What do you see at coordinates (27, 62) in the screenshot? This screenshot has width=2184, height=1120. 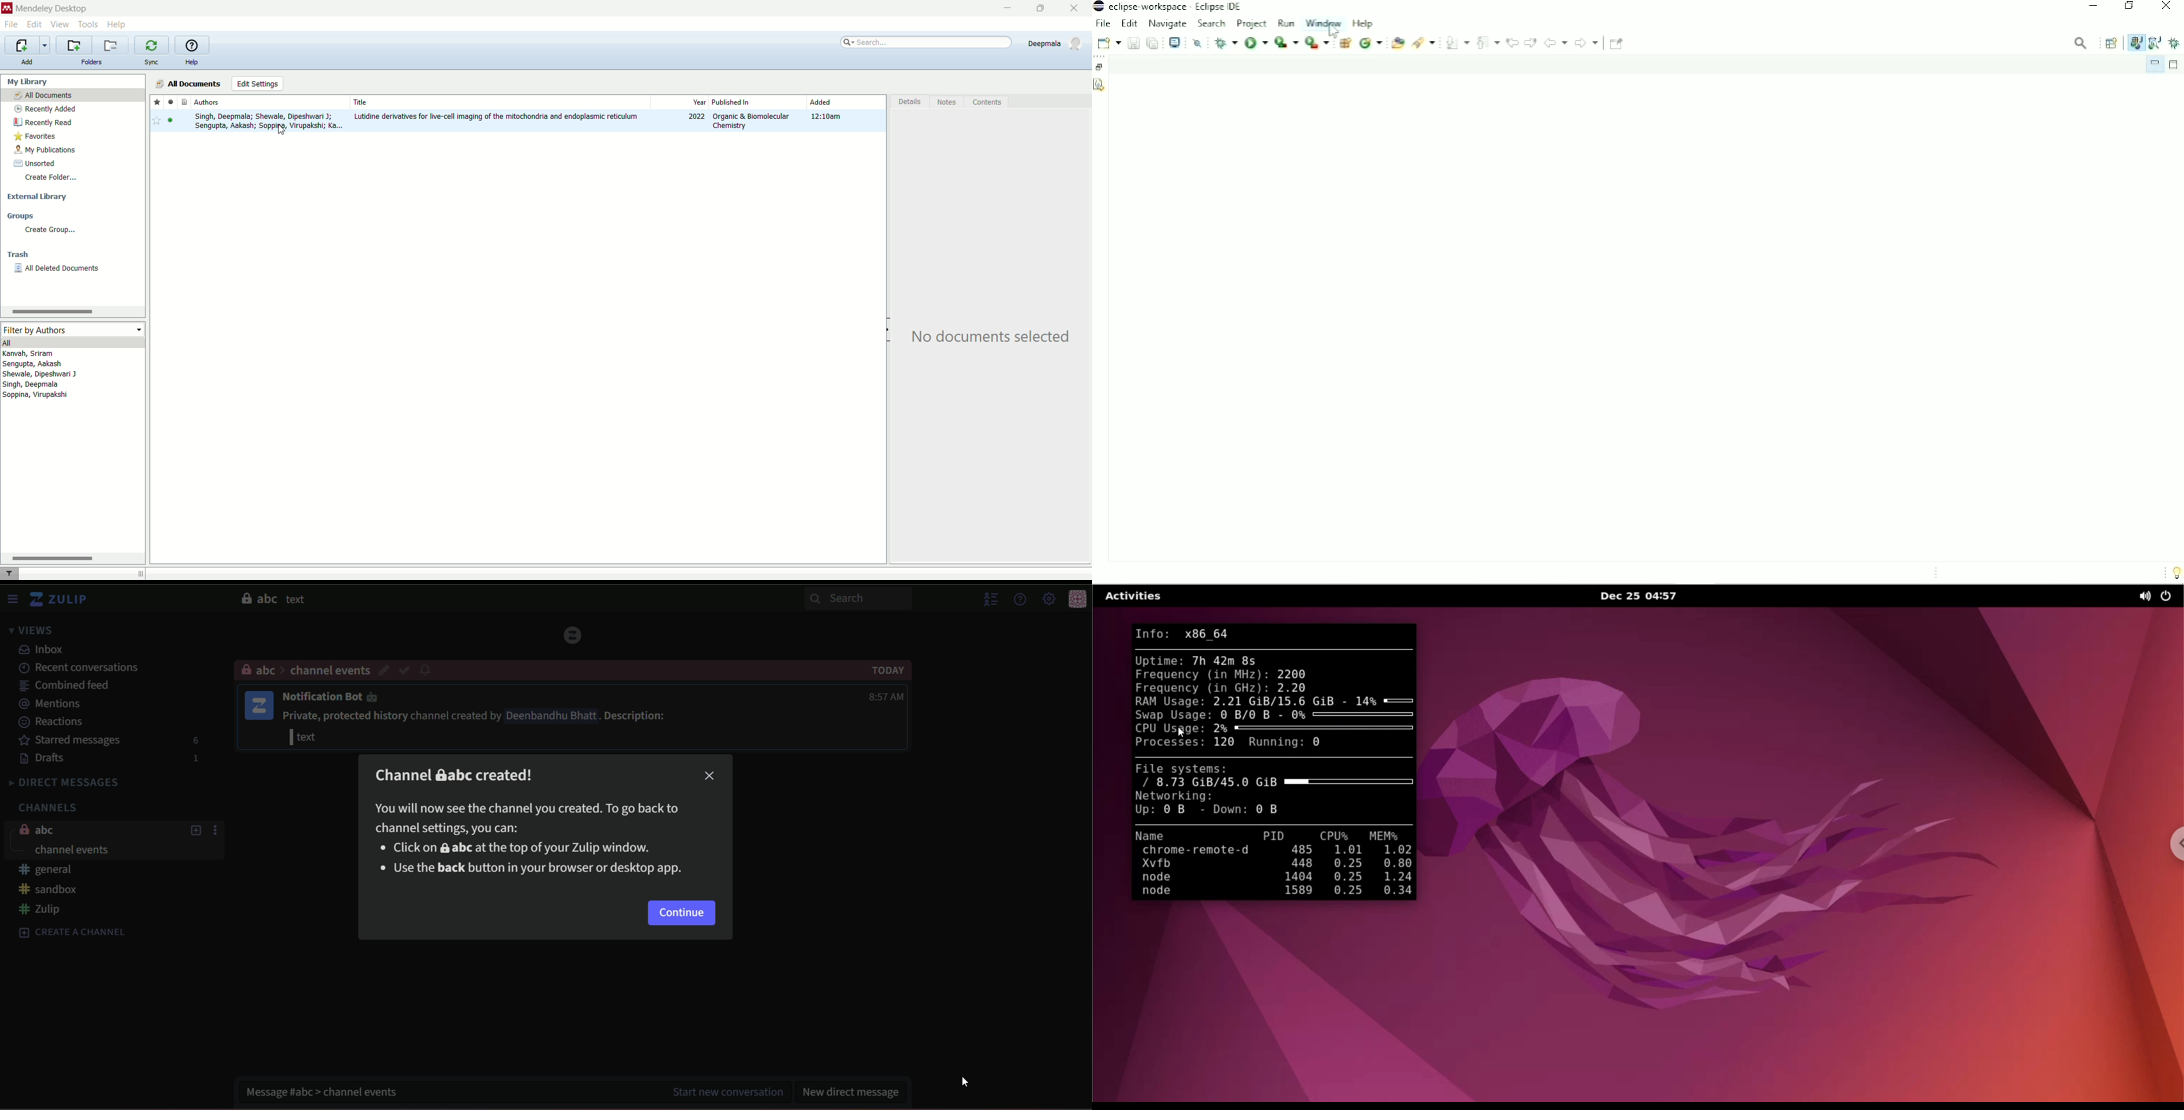 I see `add` at bounding box center [27, 62].